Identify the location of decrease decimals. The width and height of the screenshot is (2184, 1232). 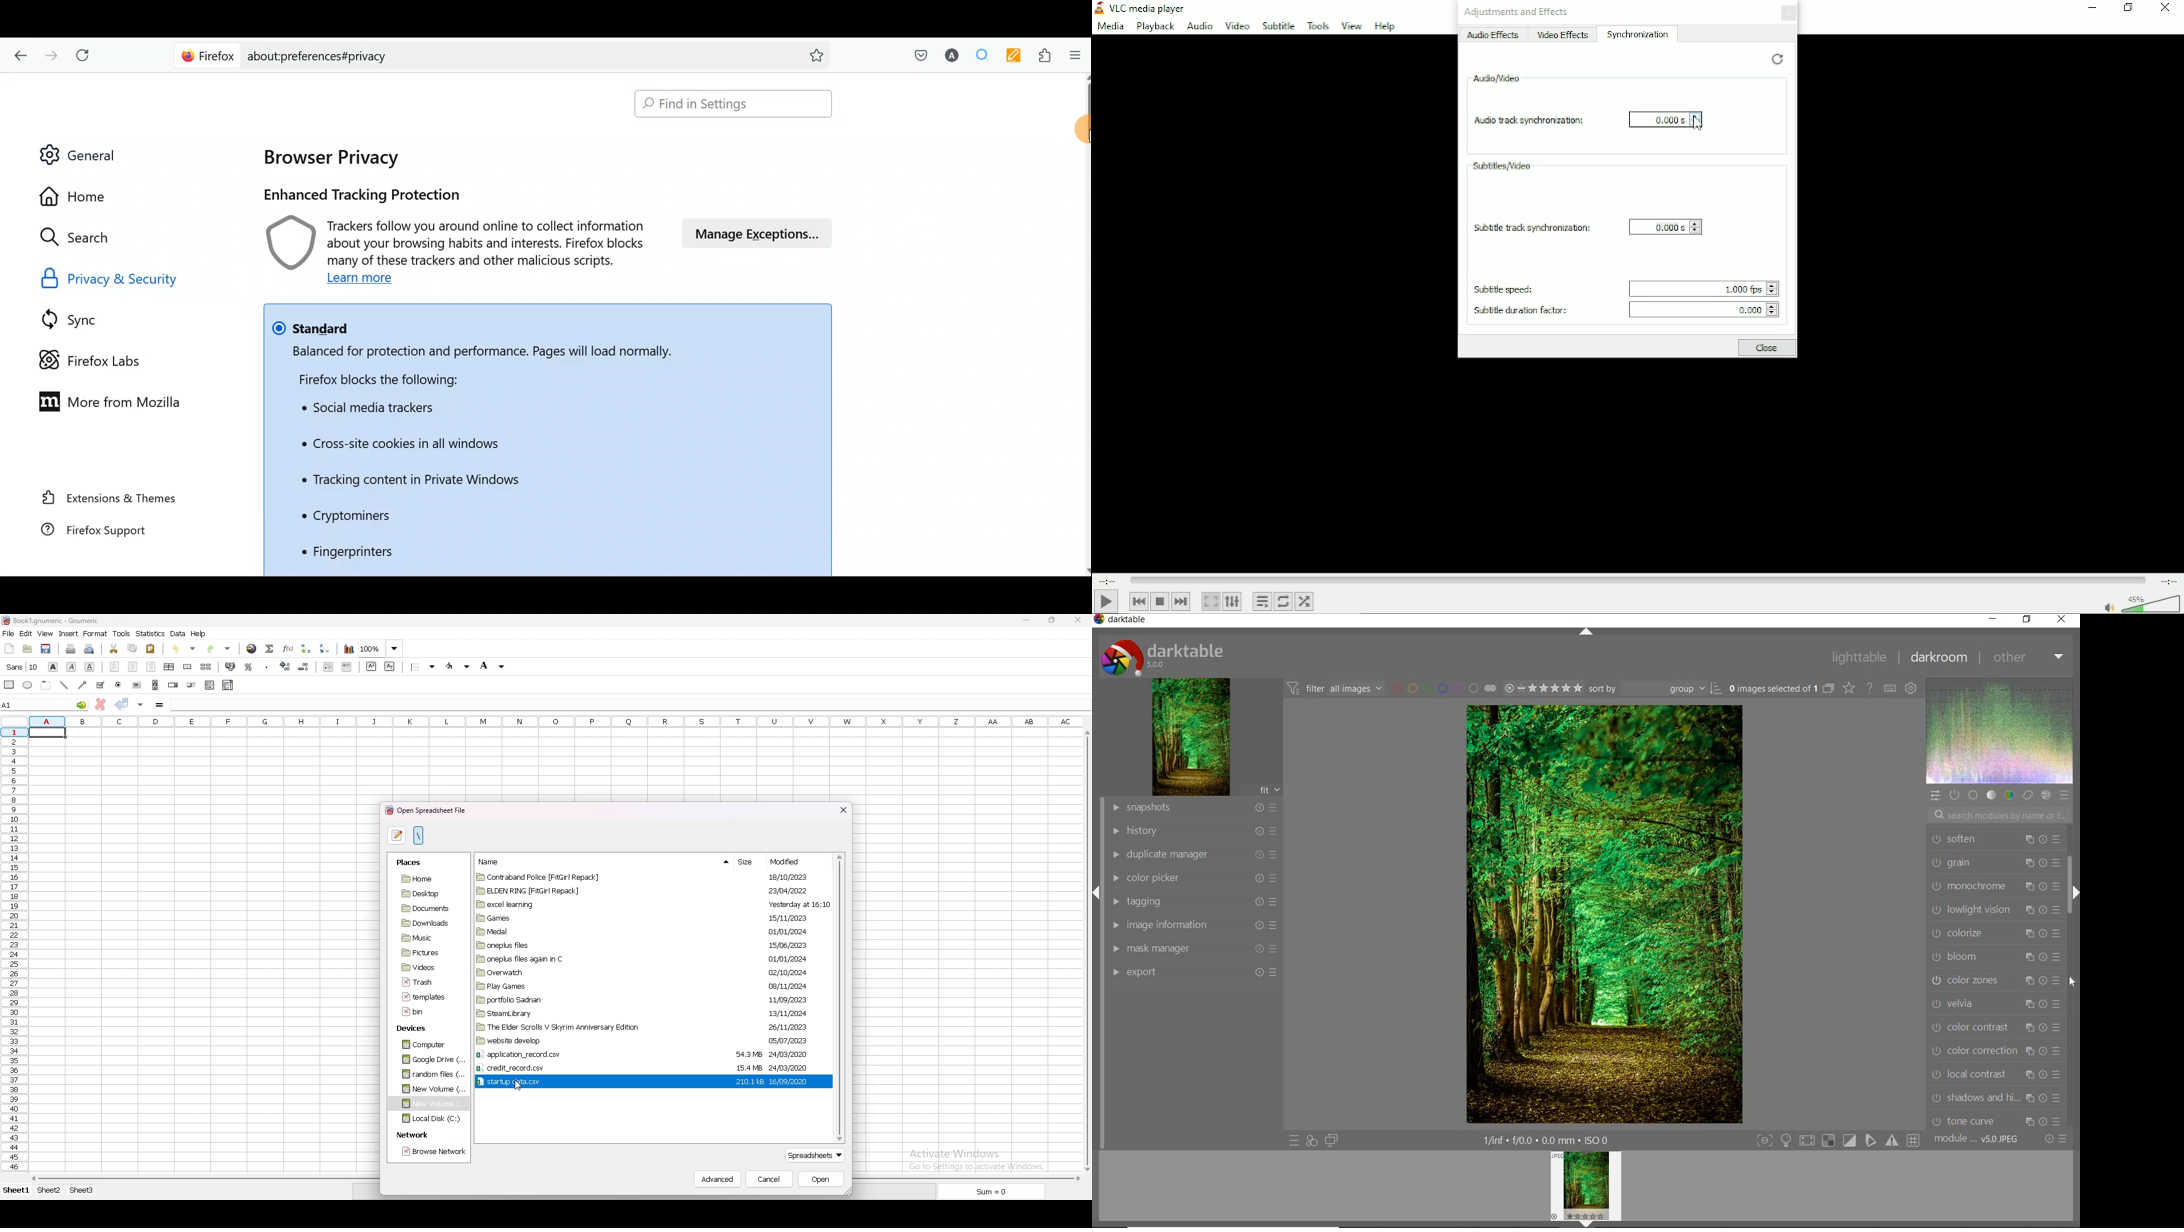
(305, 666).